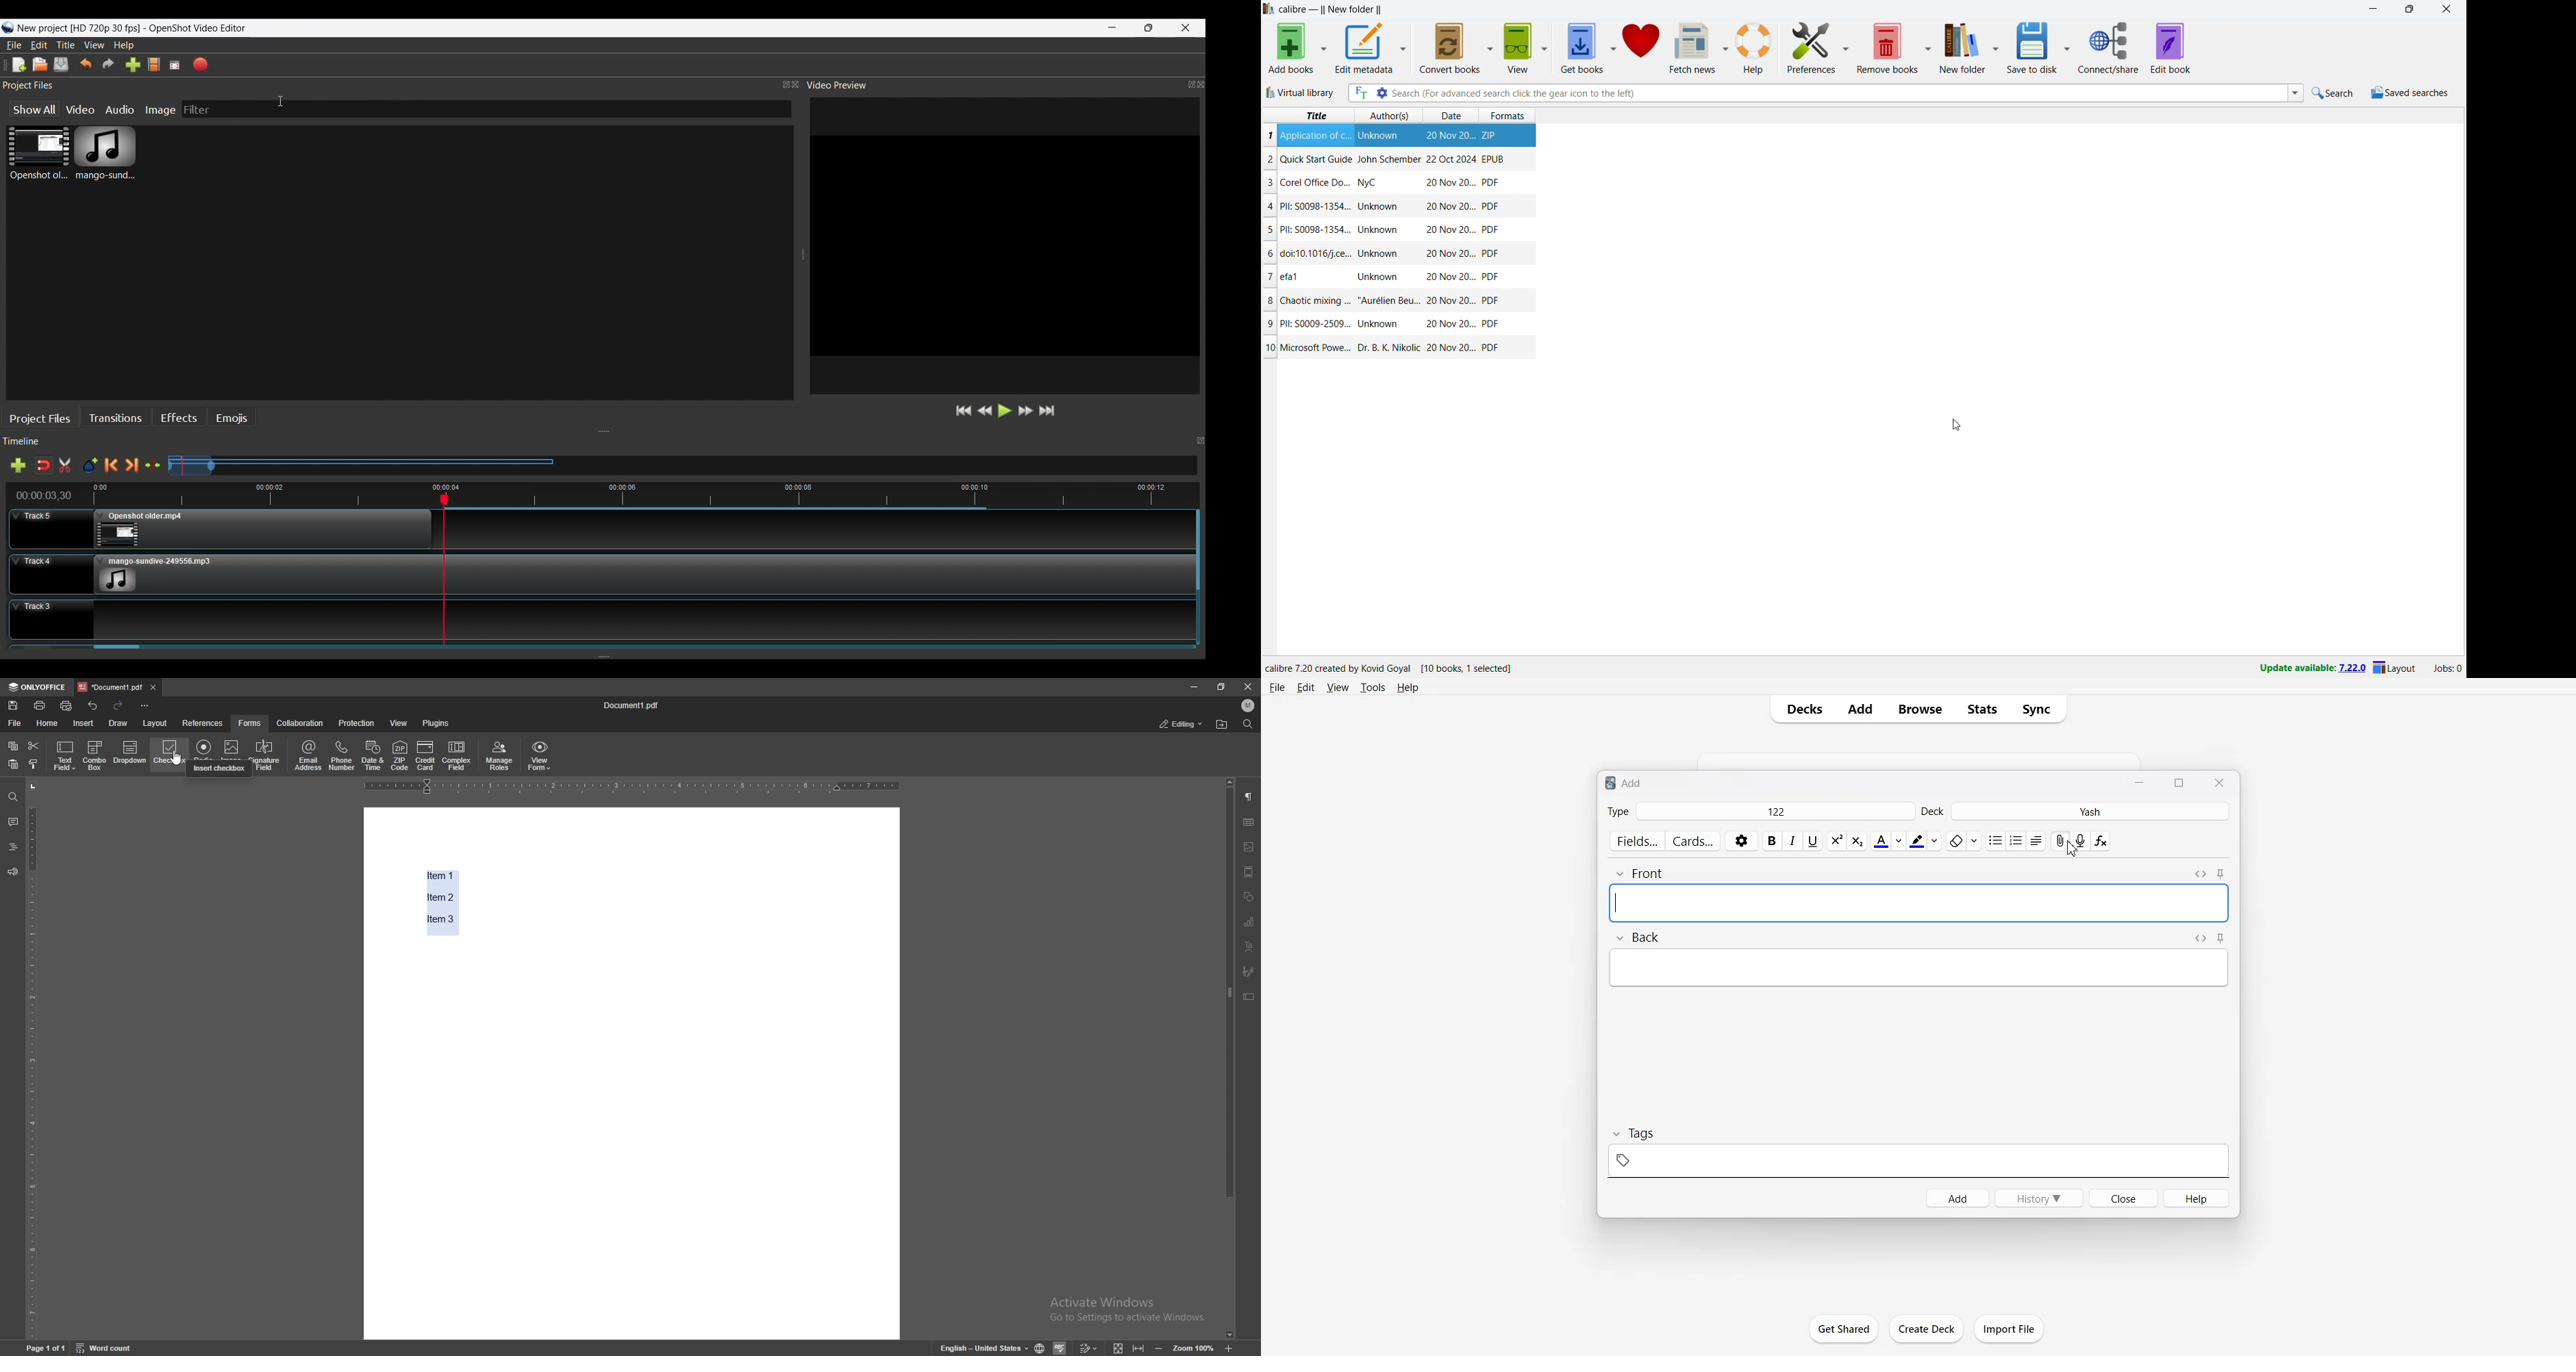  I want to click on signature field, so click(267, 756).